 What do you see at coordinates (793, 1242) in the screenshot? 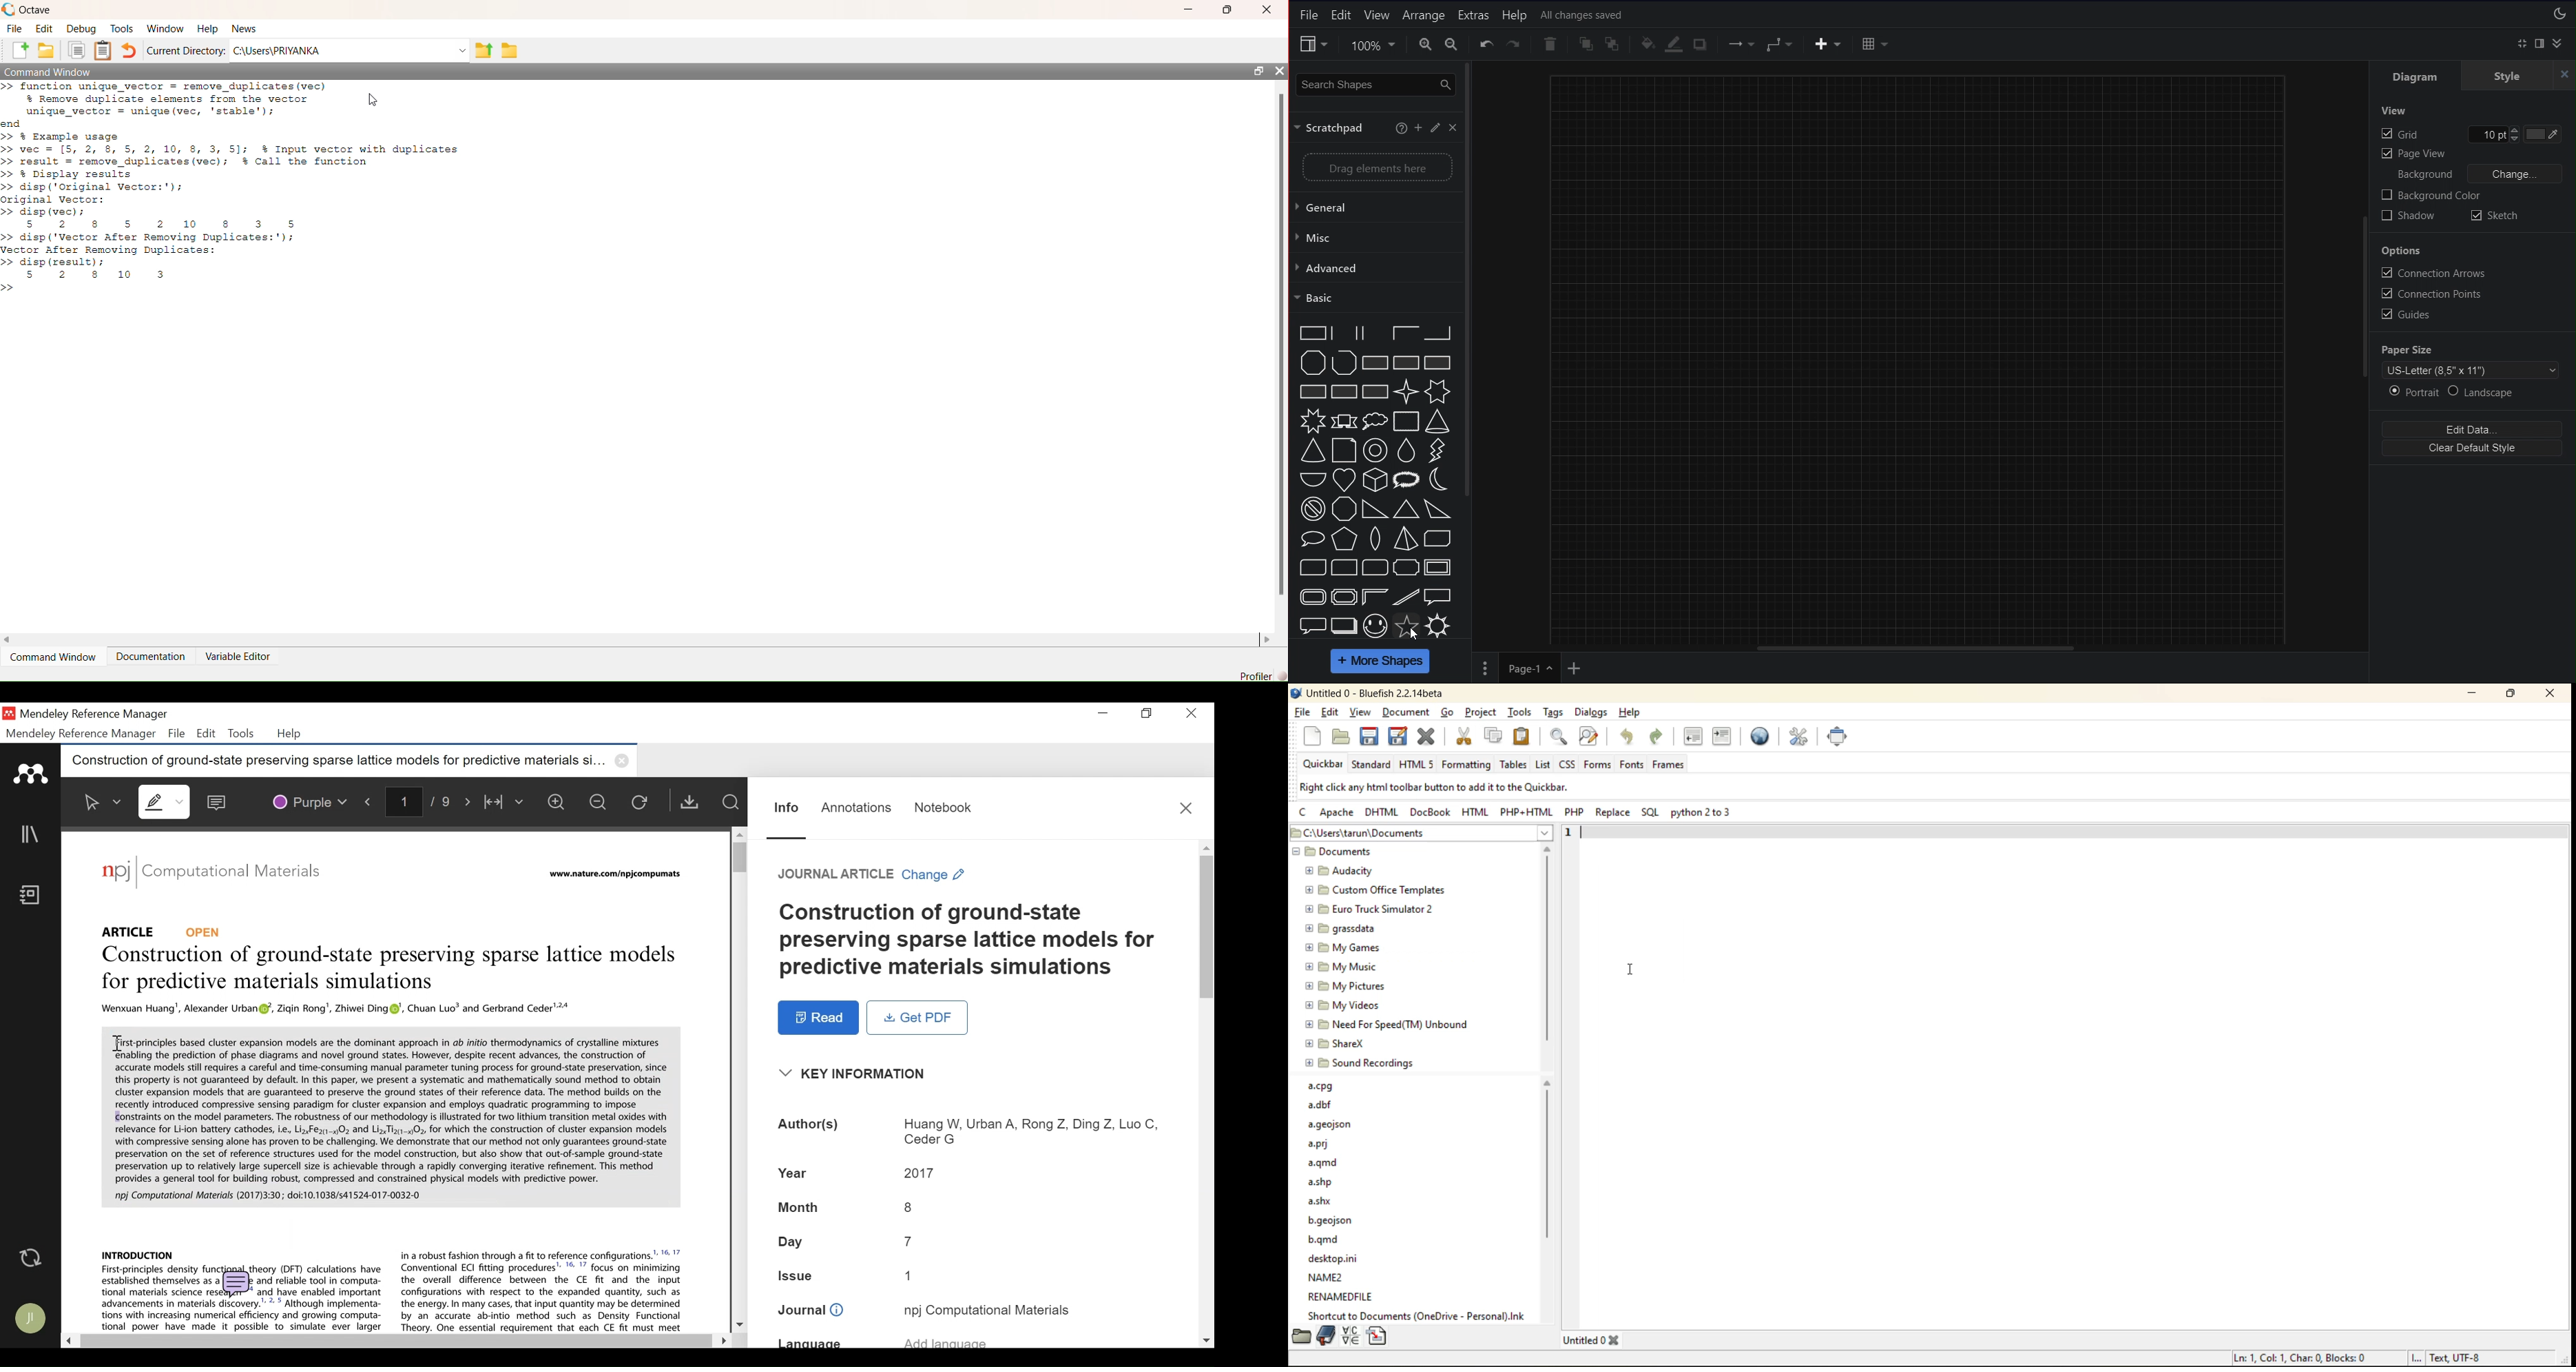
I see `Day` at bounding box center [793, 1242].